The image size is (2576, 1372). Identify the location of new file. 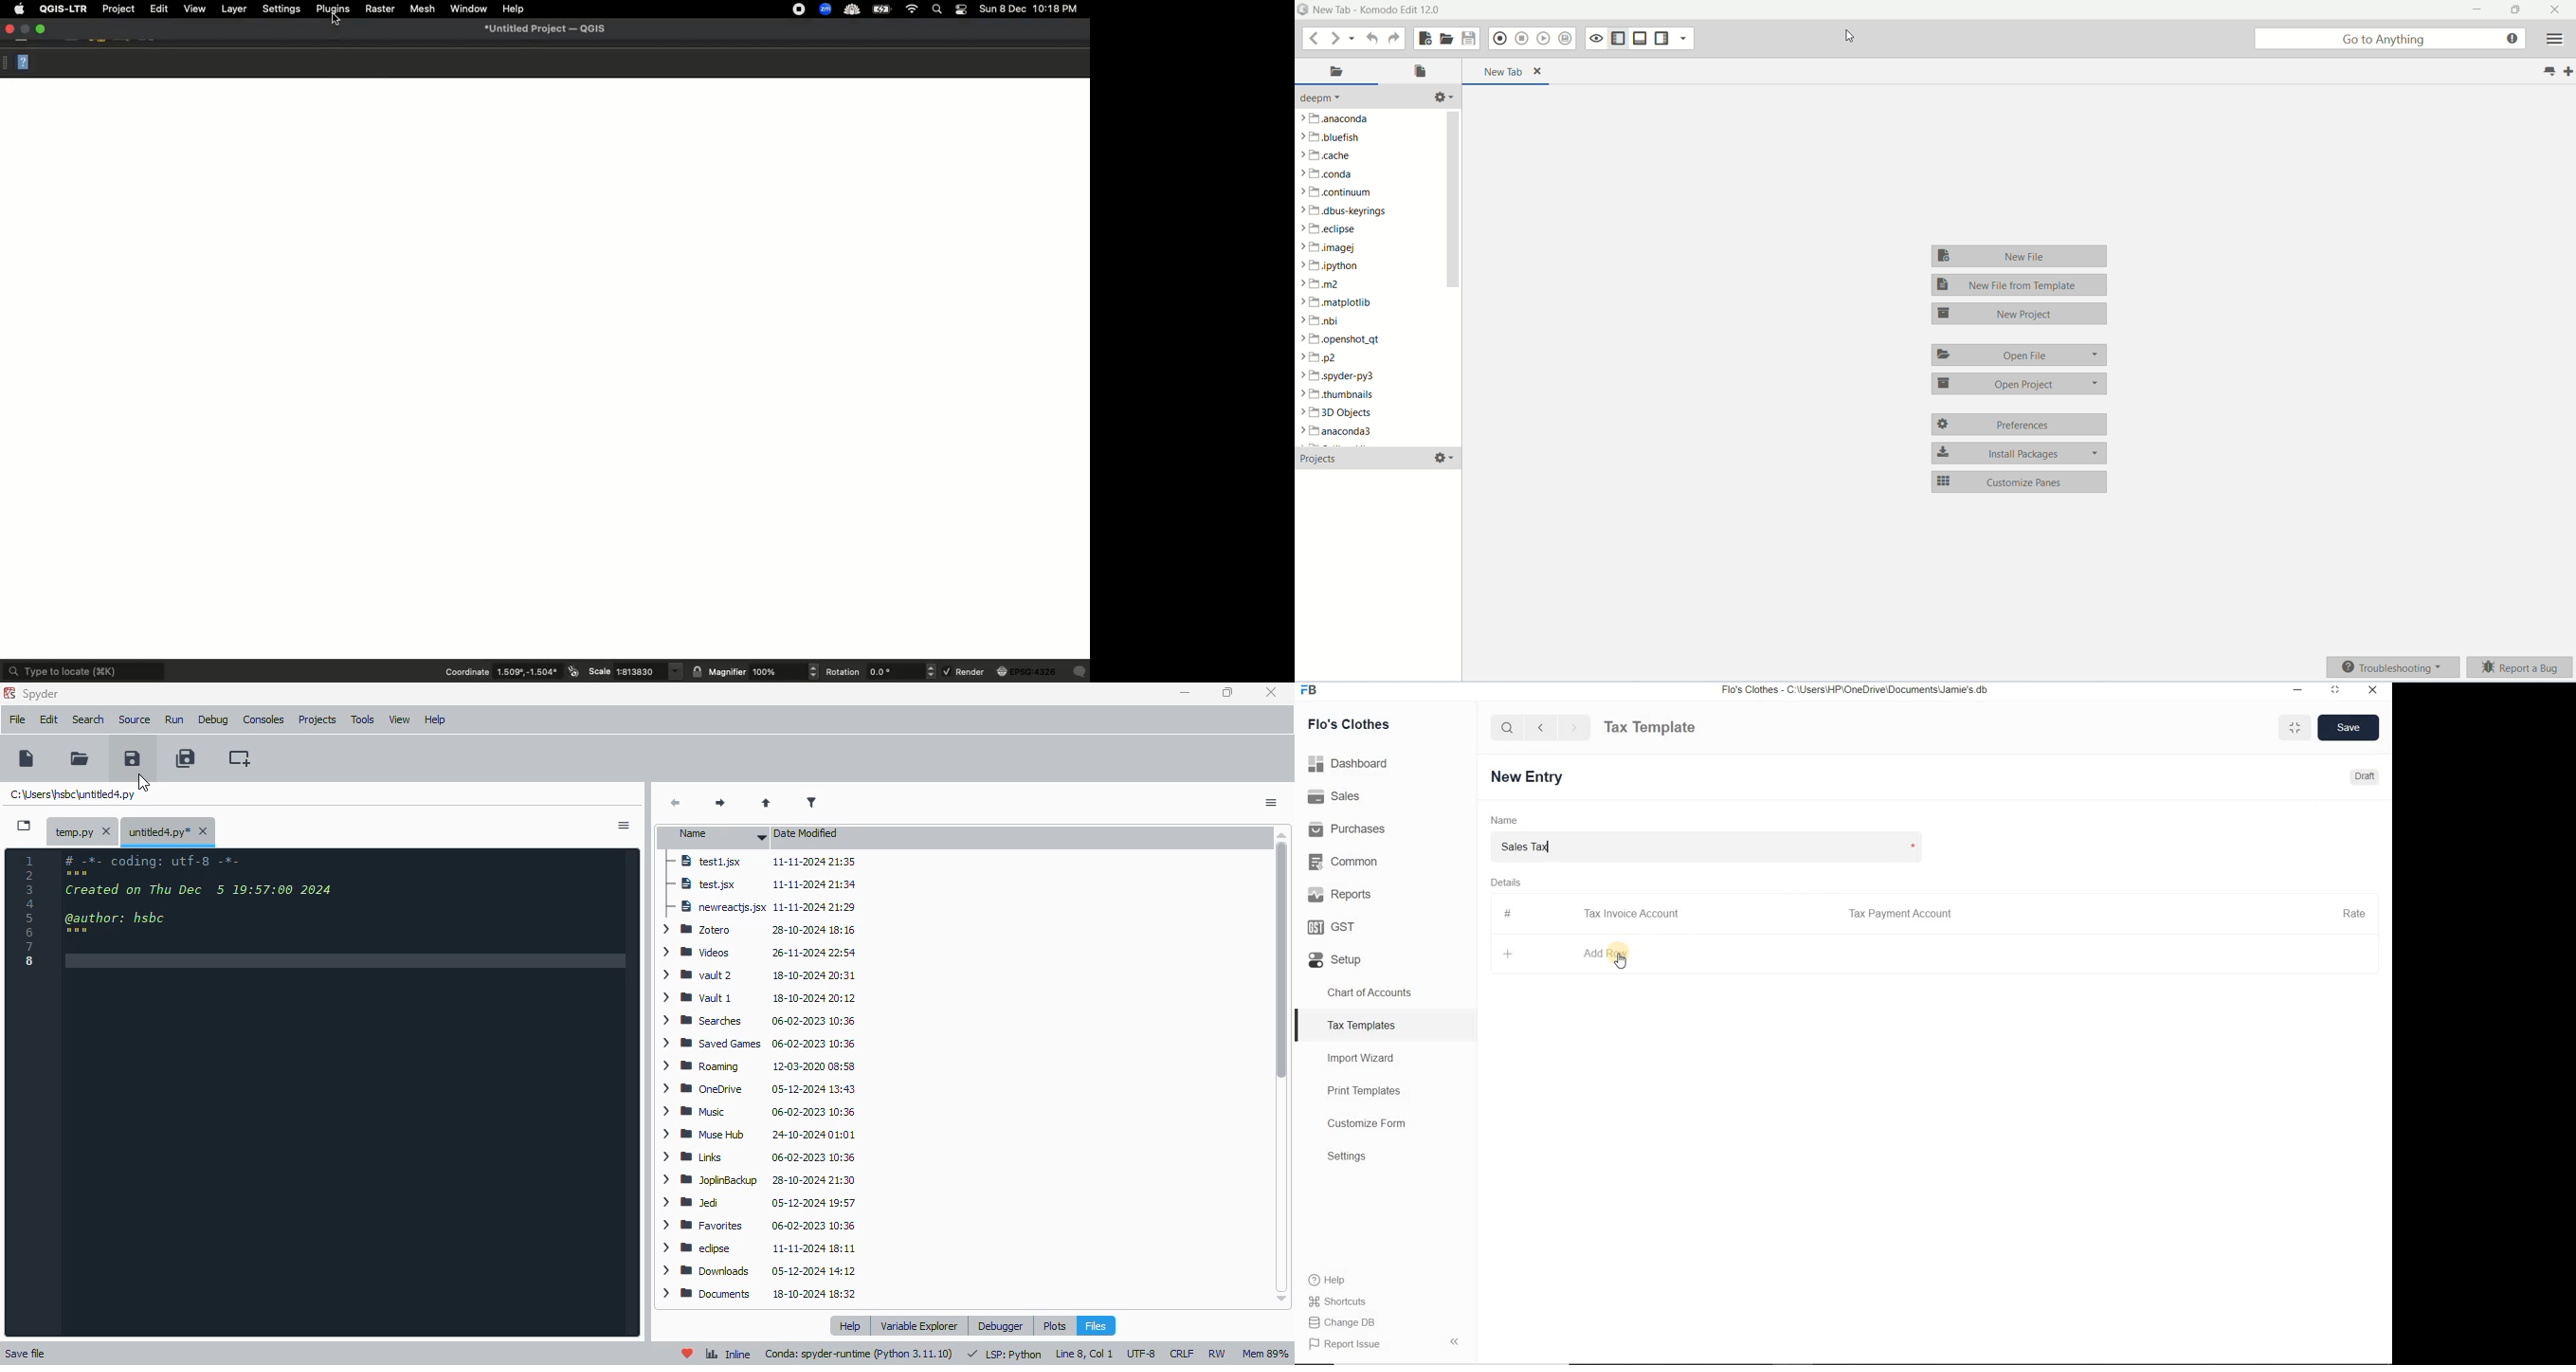
(2022, 254).